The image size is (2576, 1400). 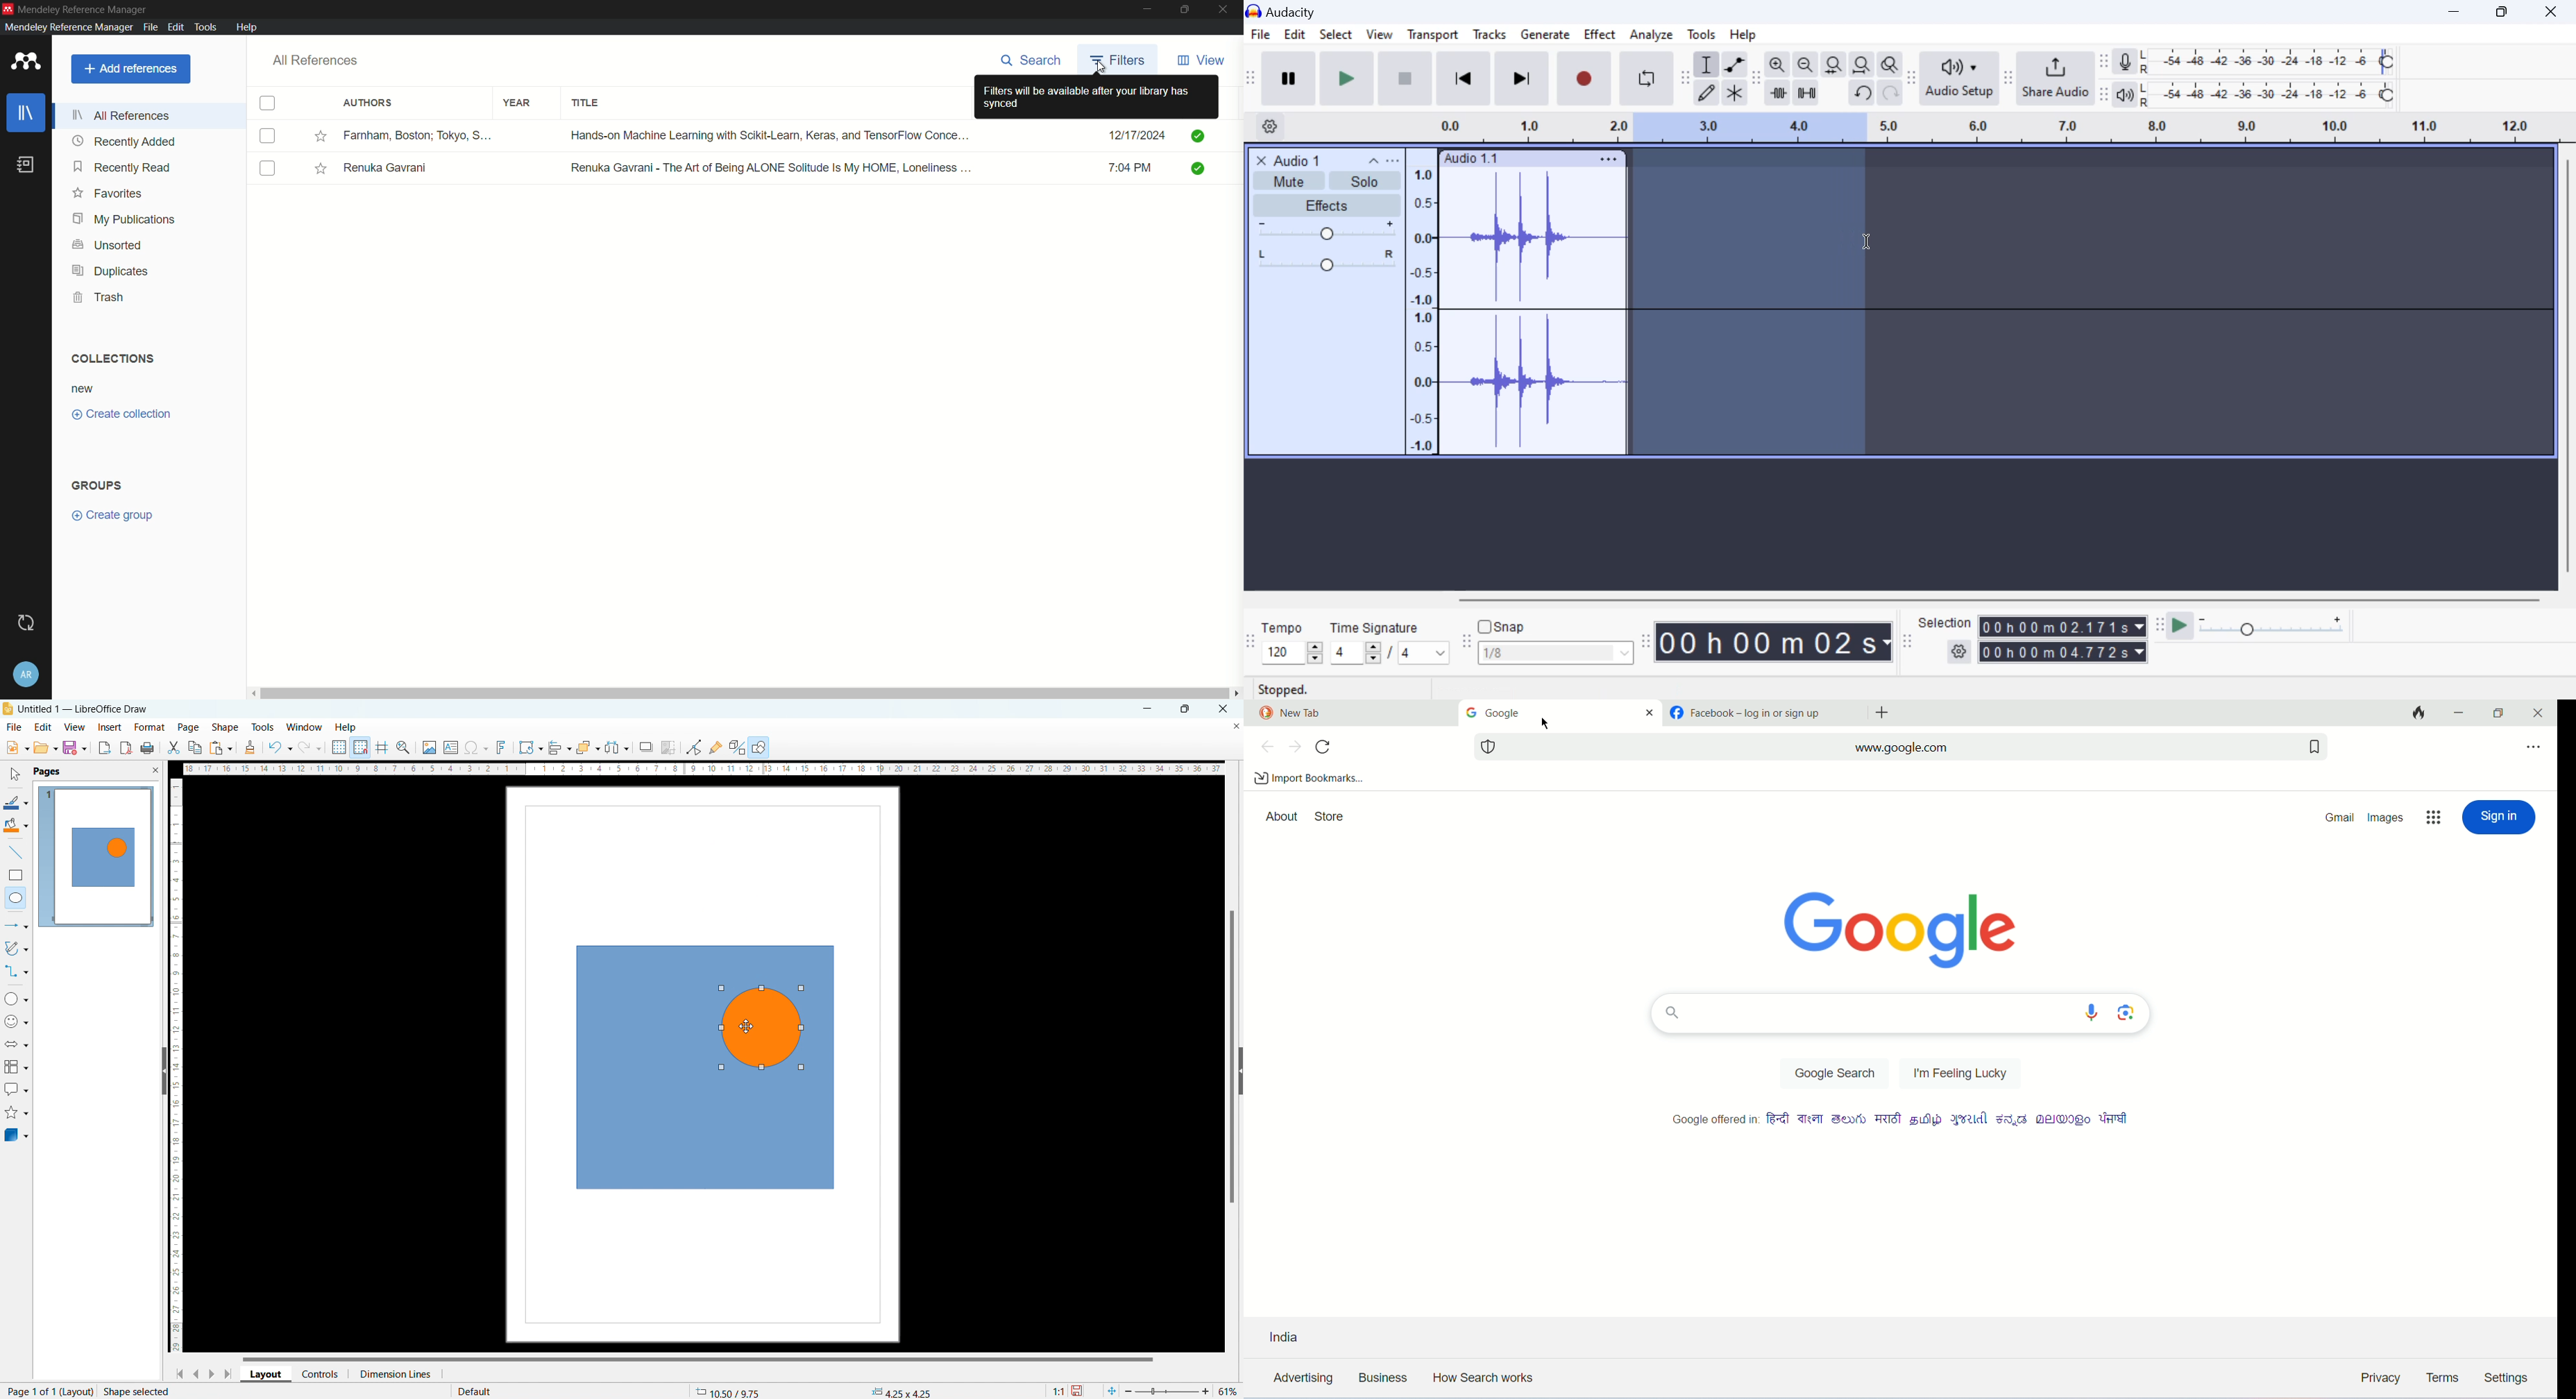 I want to click on my publications, so click(x=126, y=220).